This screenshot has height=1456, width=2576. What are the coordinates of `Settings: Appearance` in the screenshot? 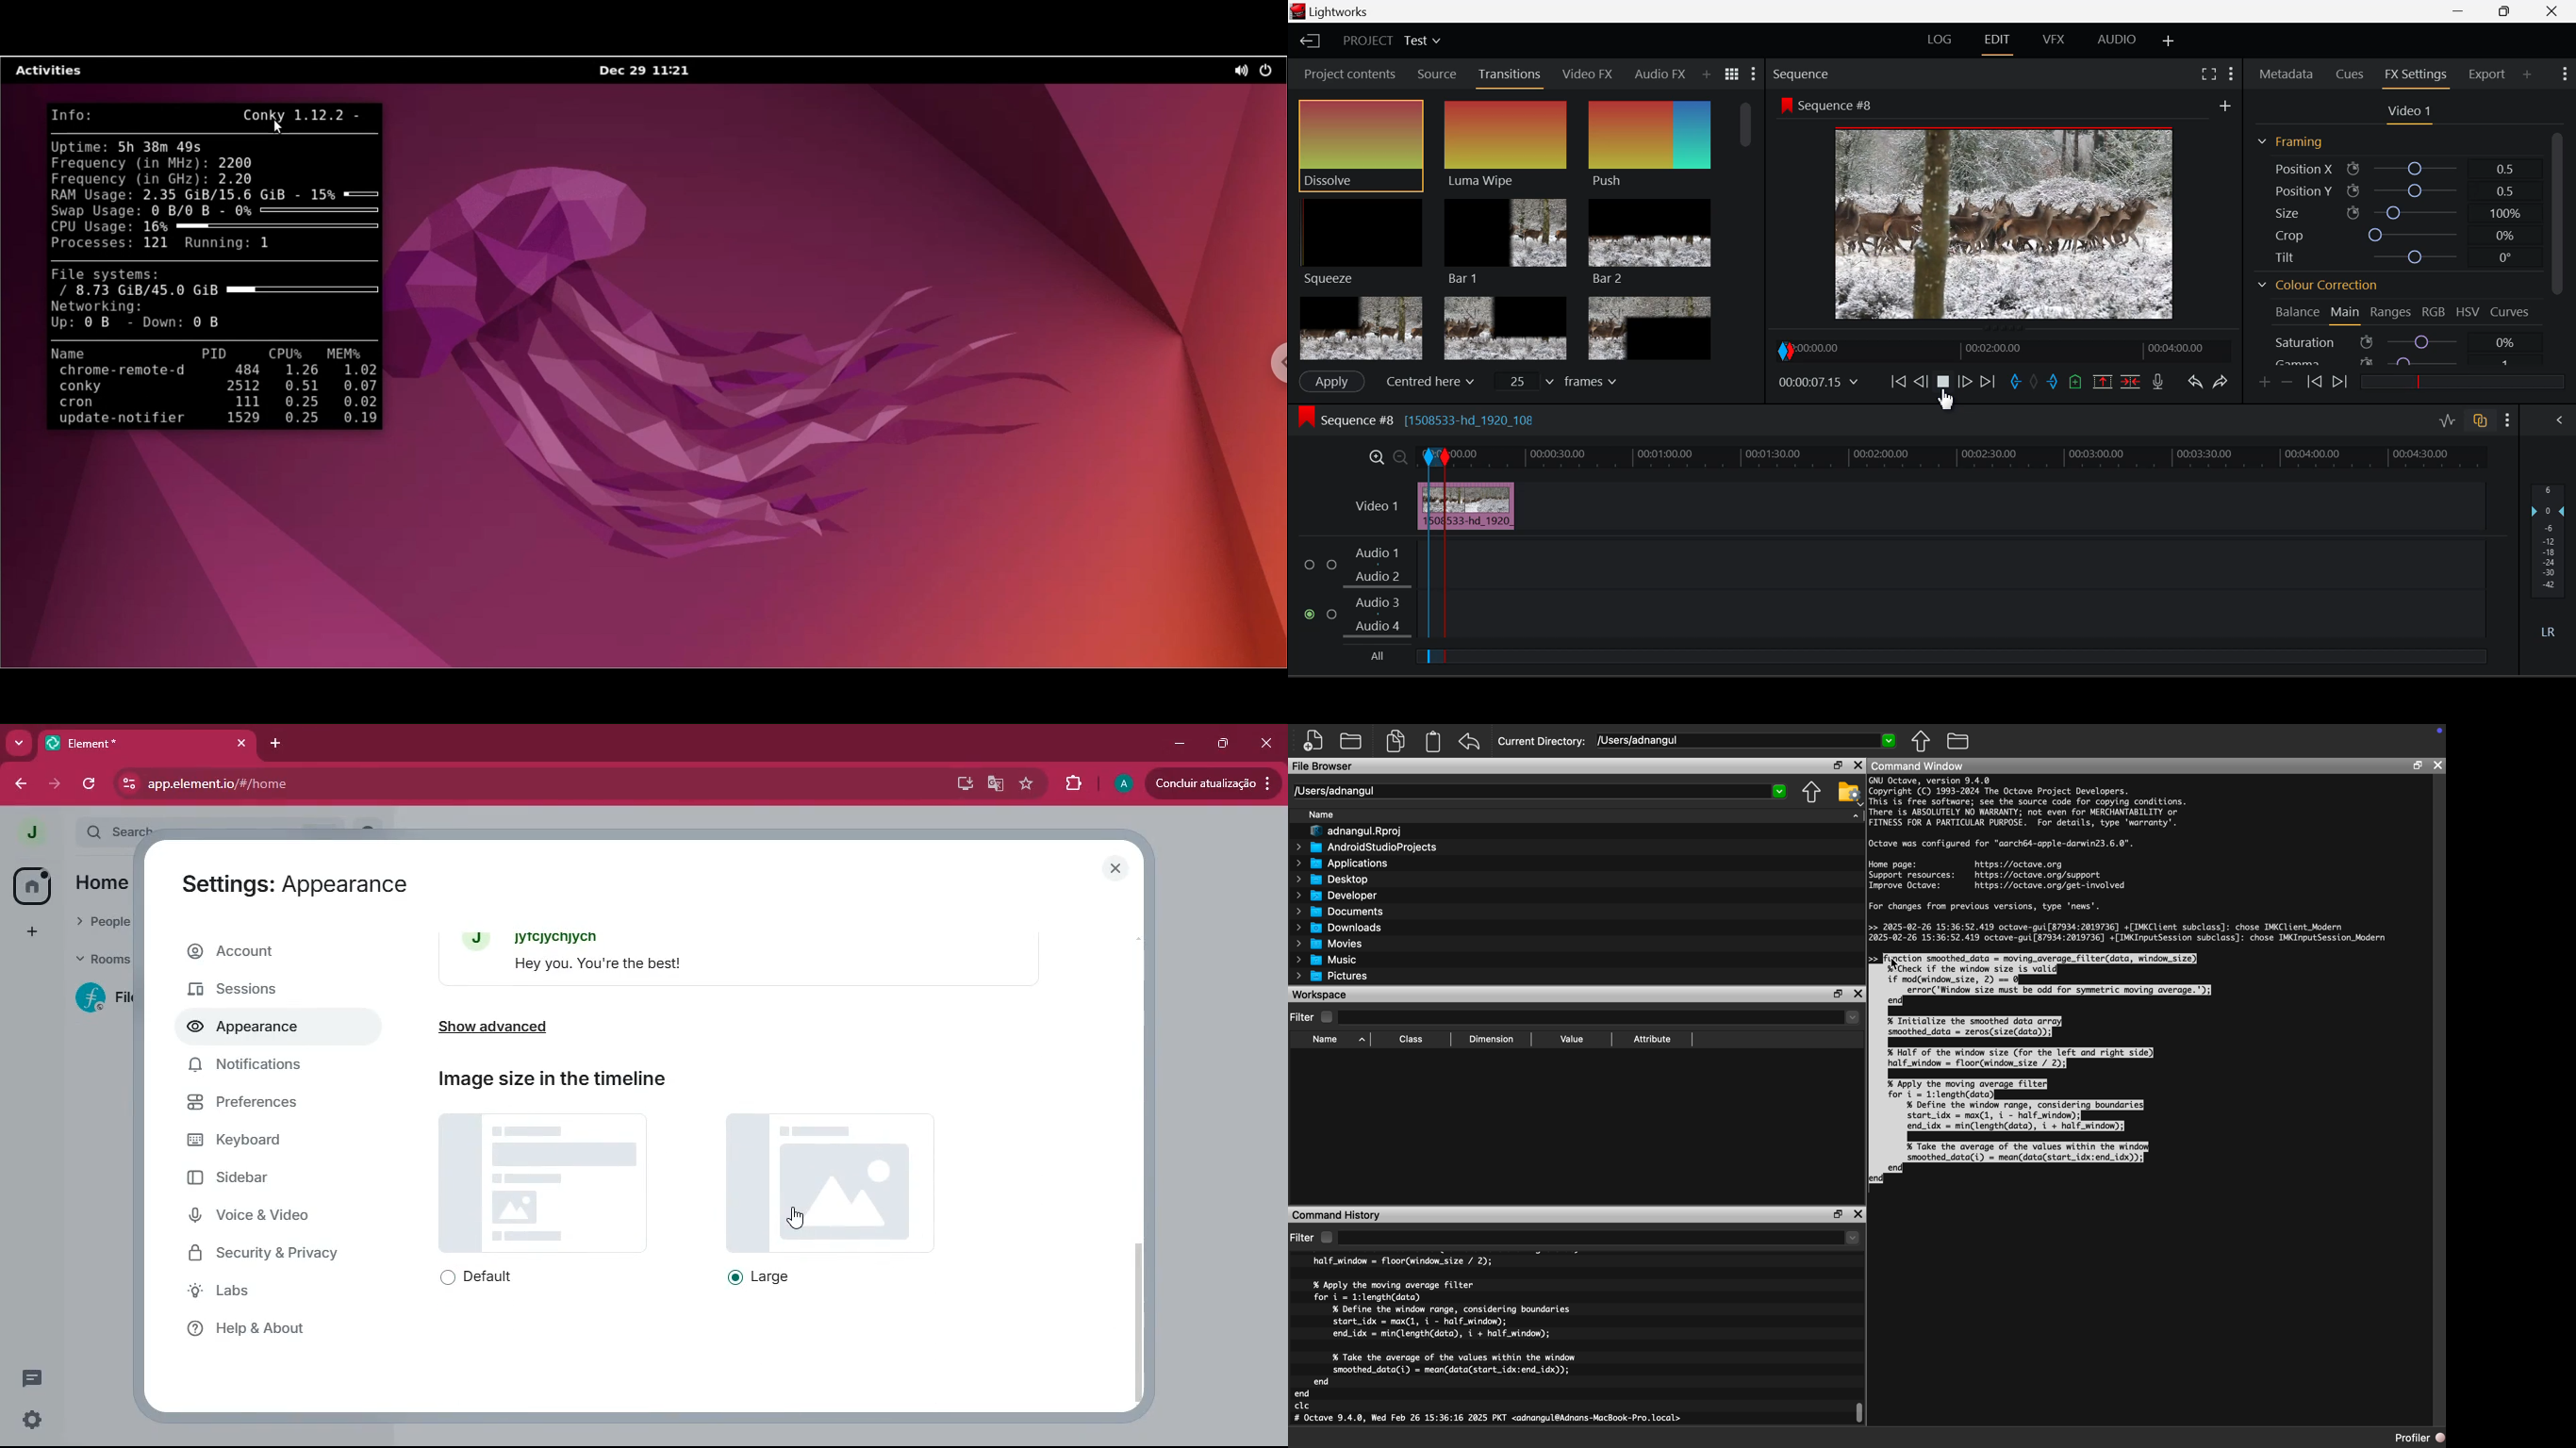 It's located at (296, 888).